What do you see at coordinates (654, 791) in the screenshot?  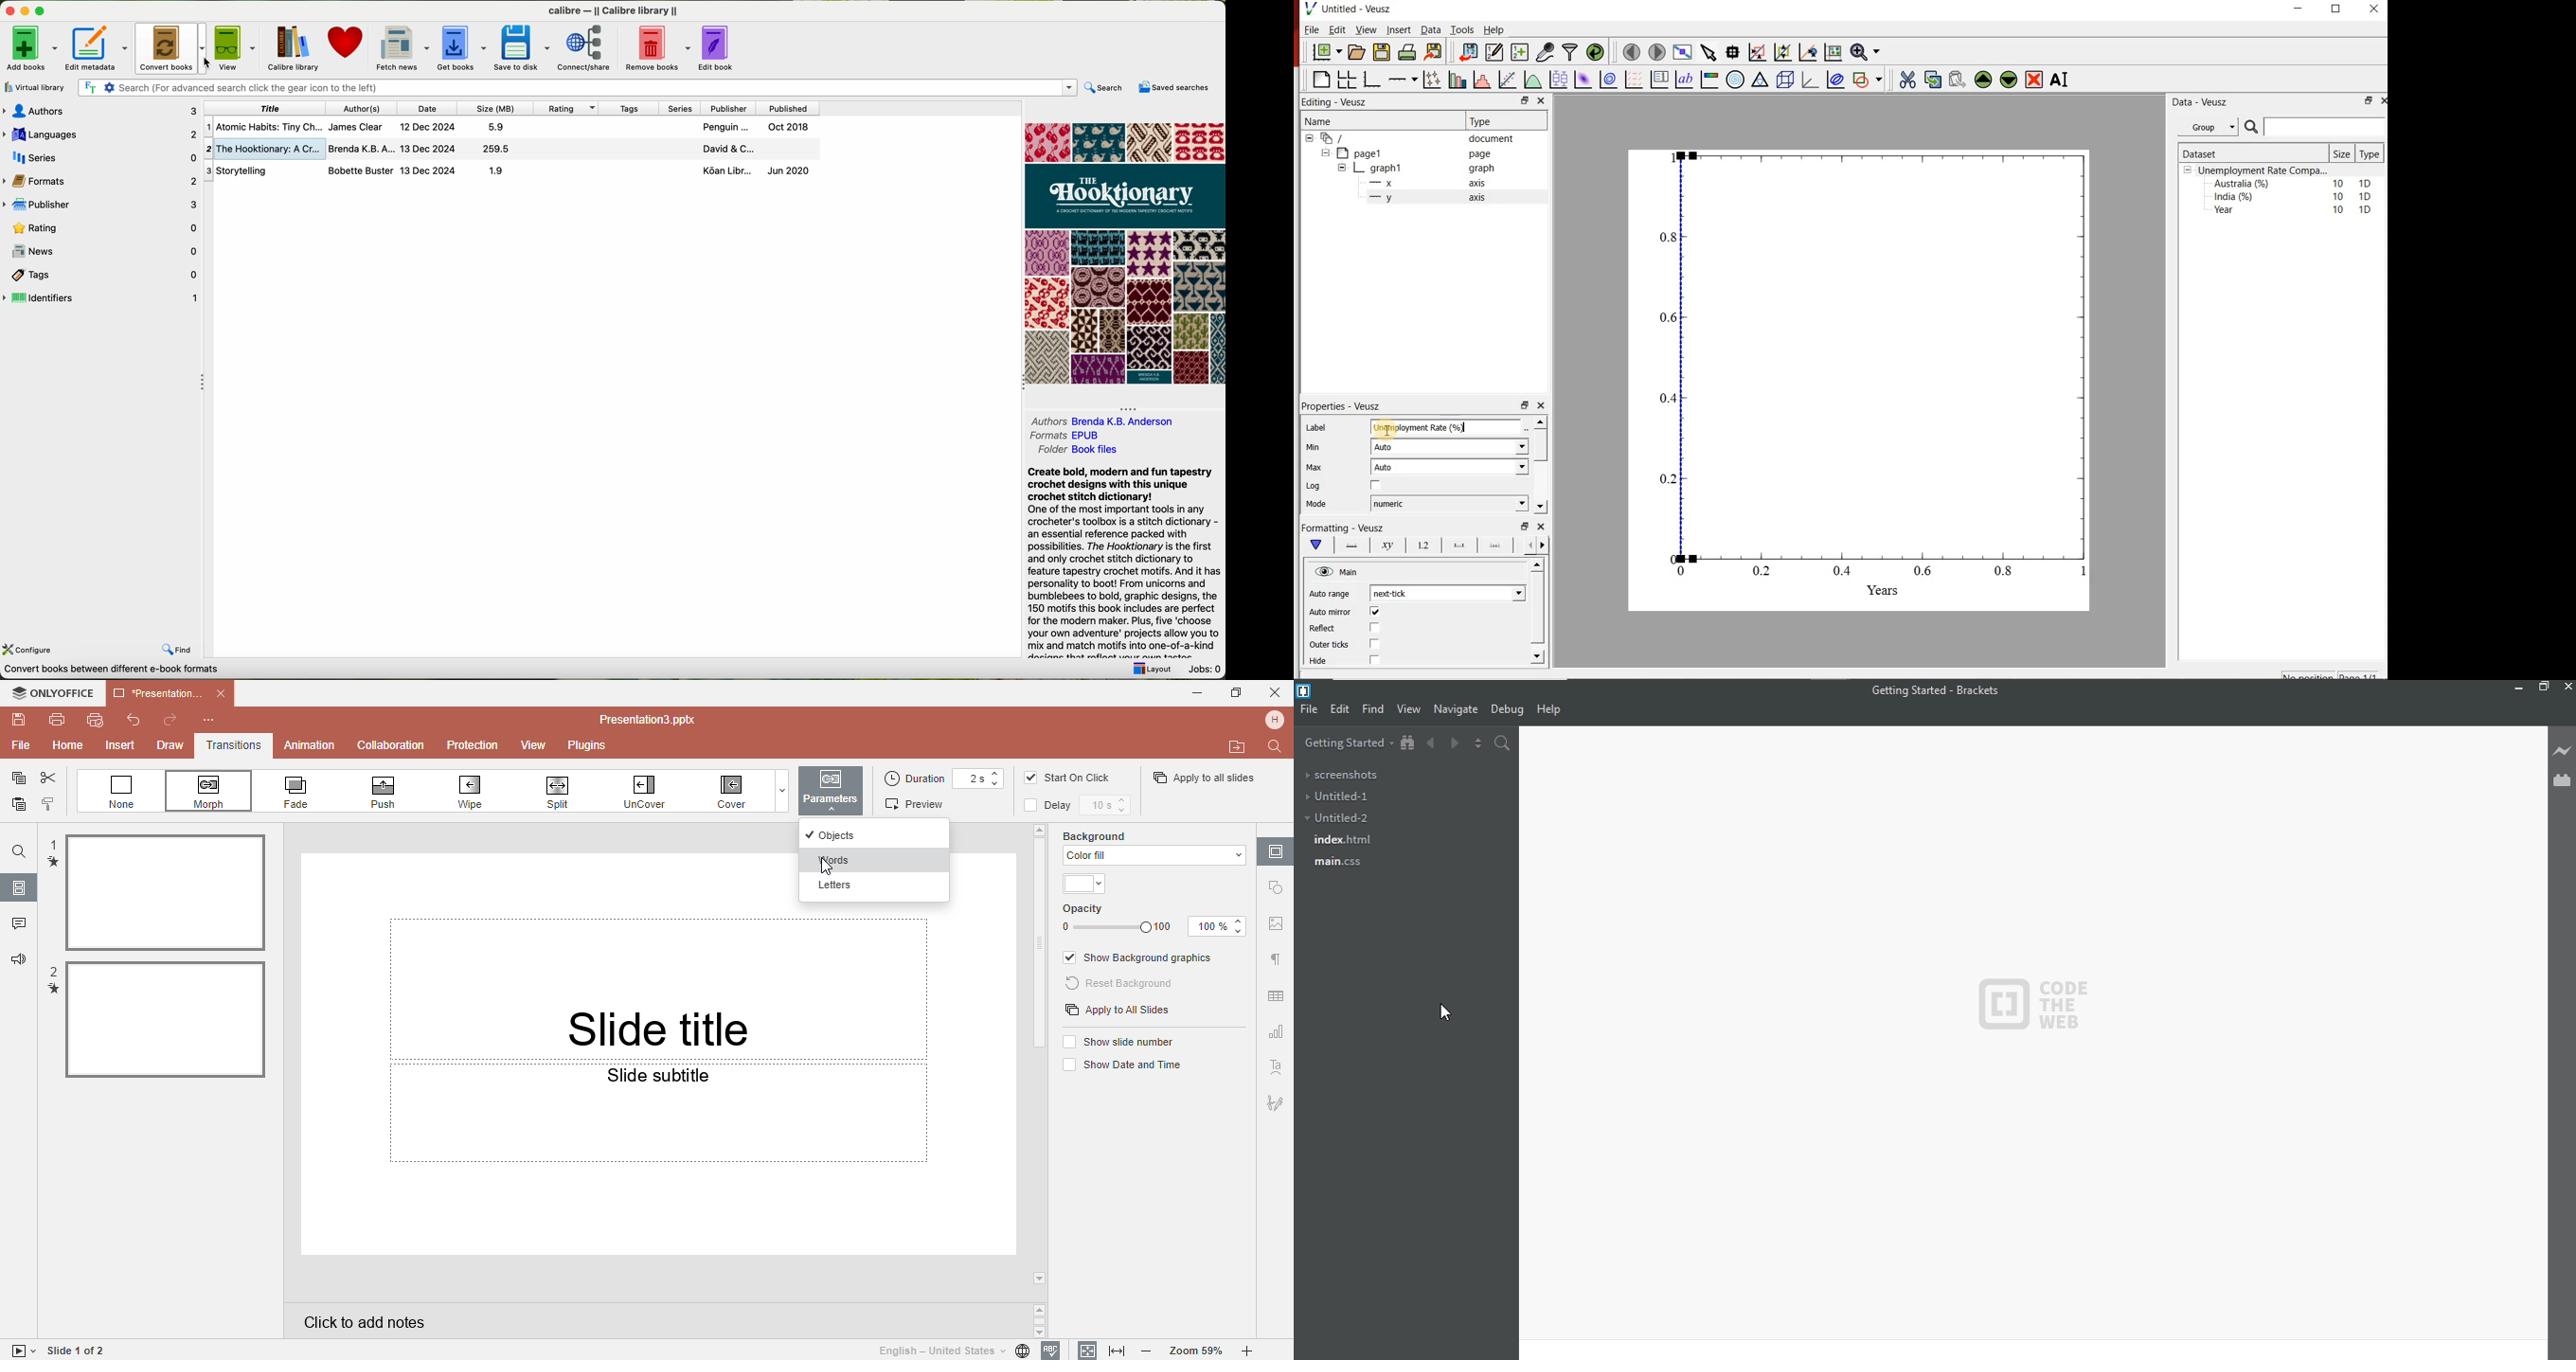 I see `Uncover` at bounding box center [654, 791].